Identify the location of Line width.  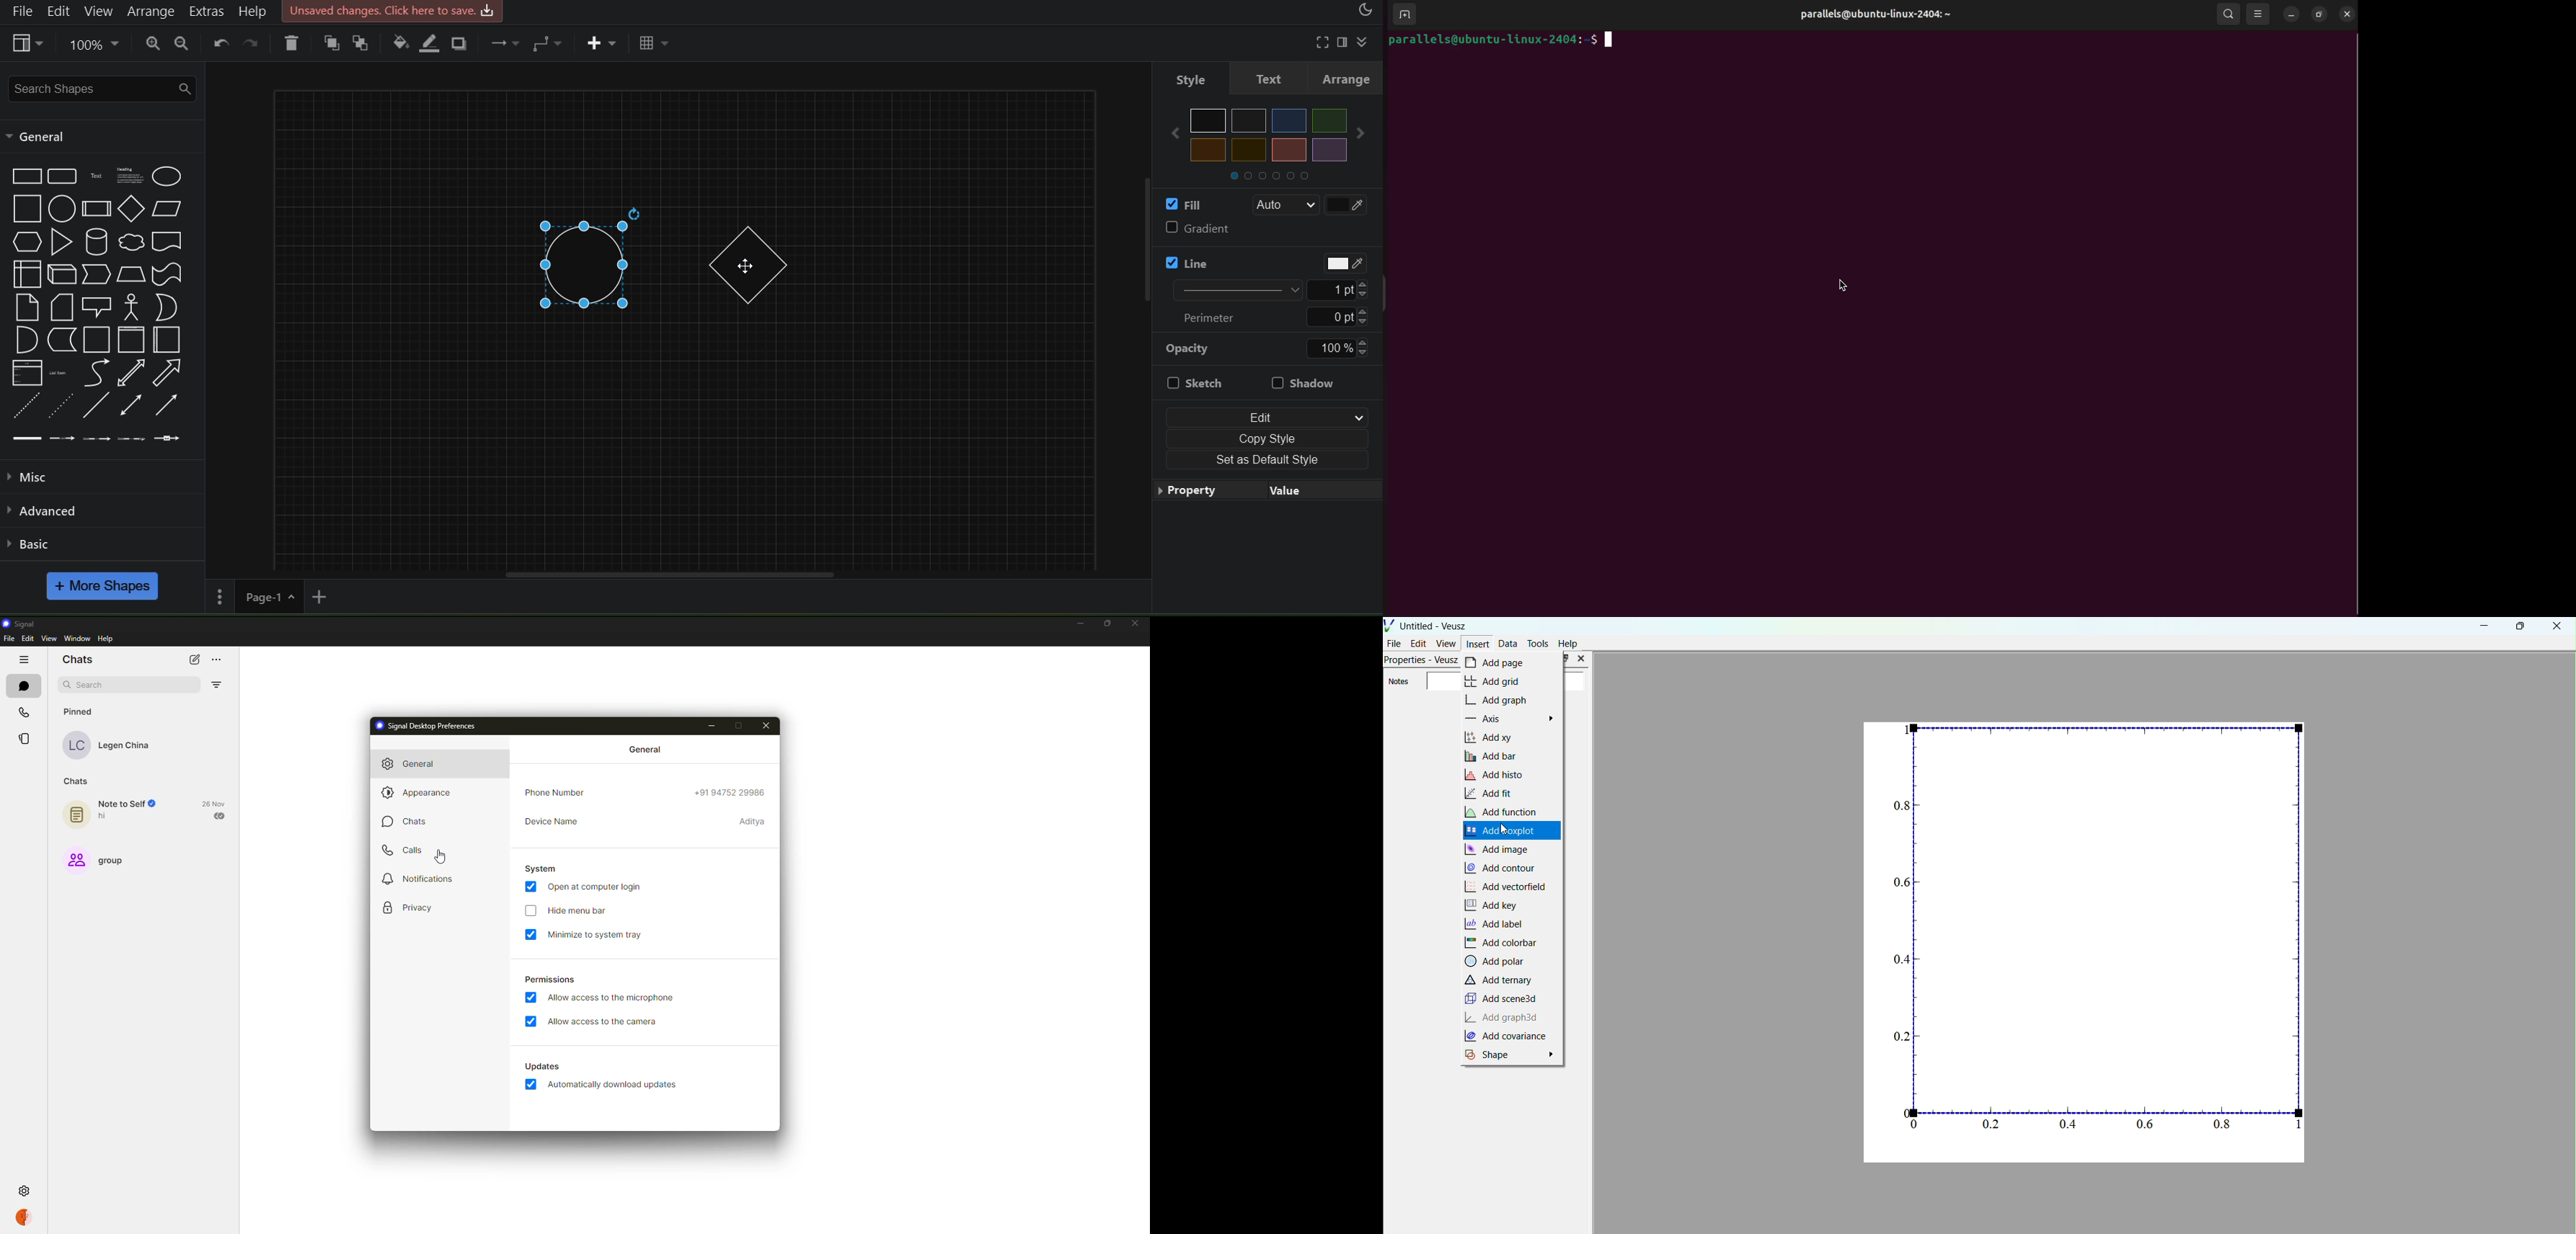
(1263, 290).